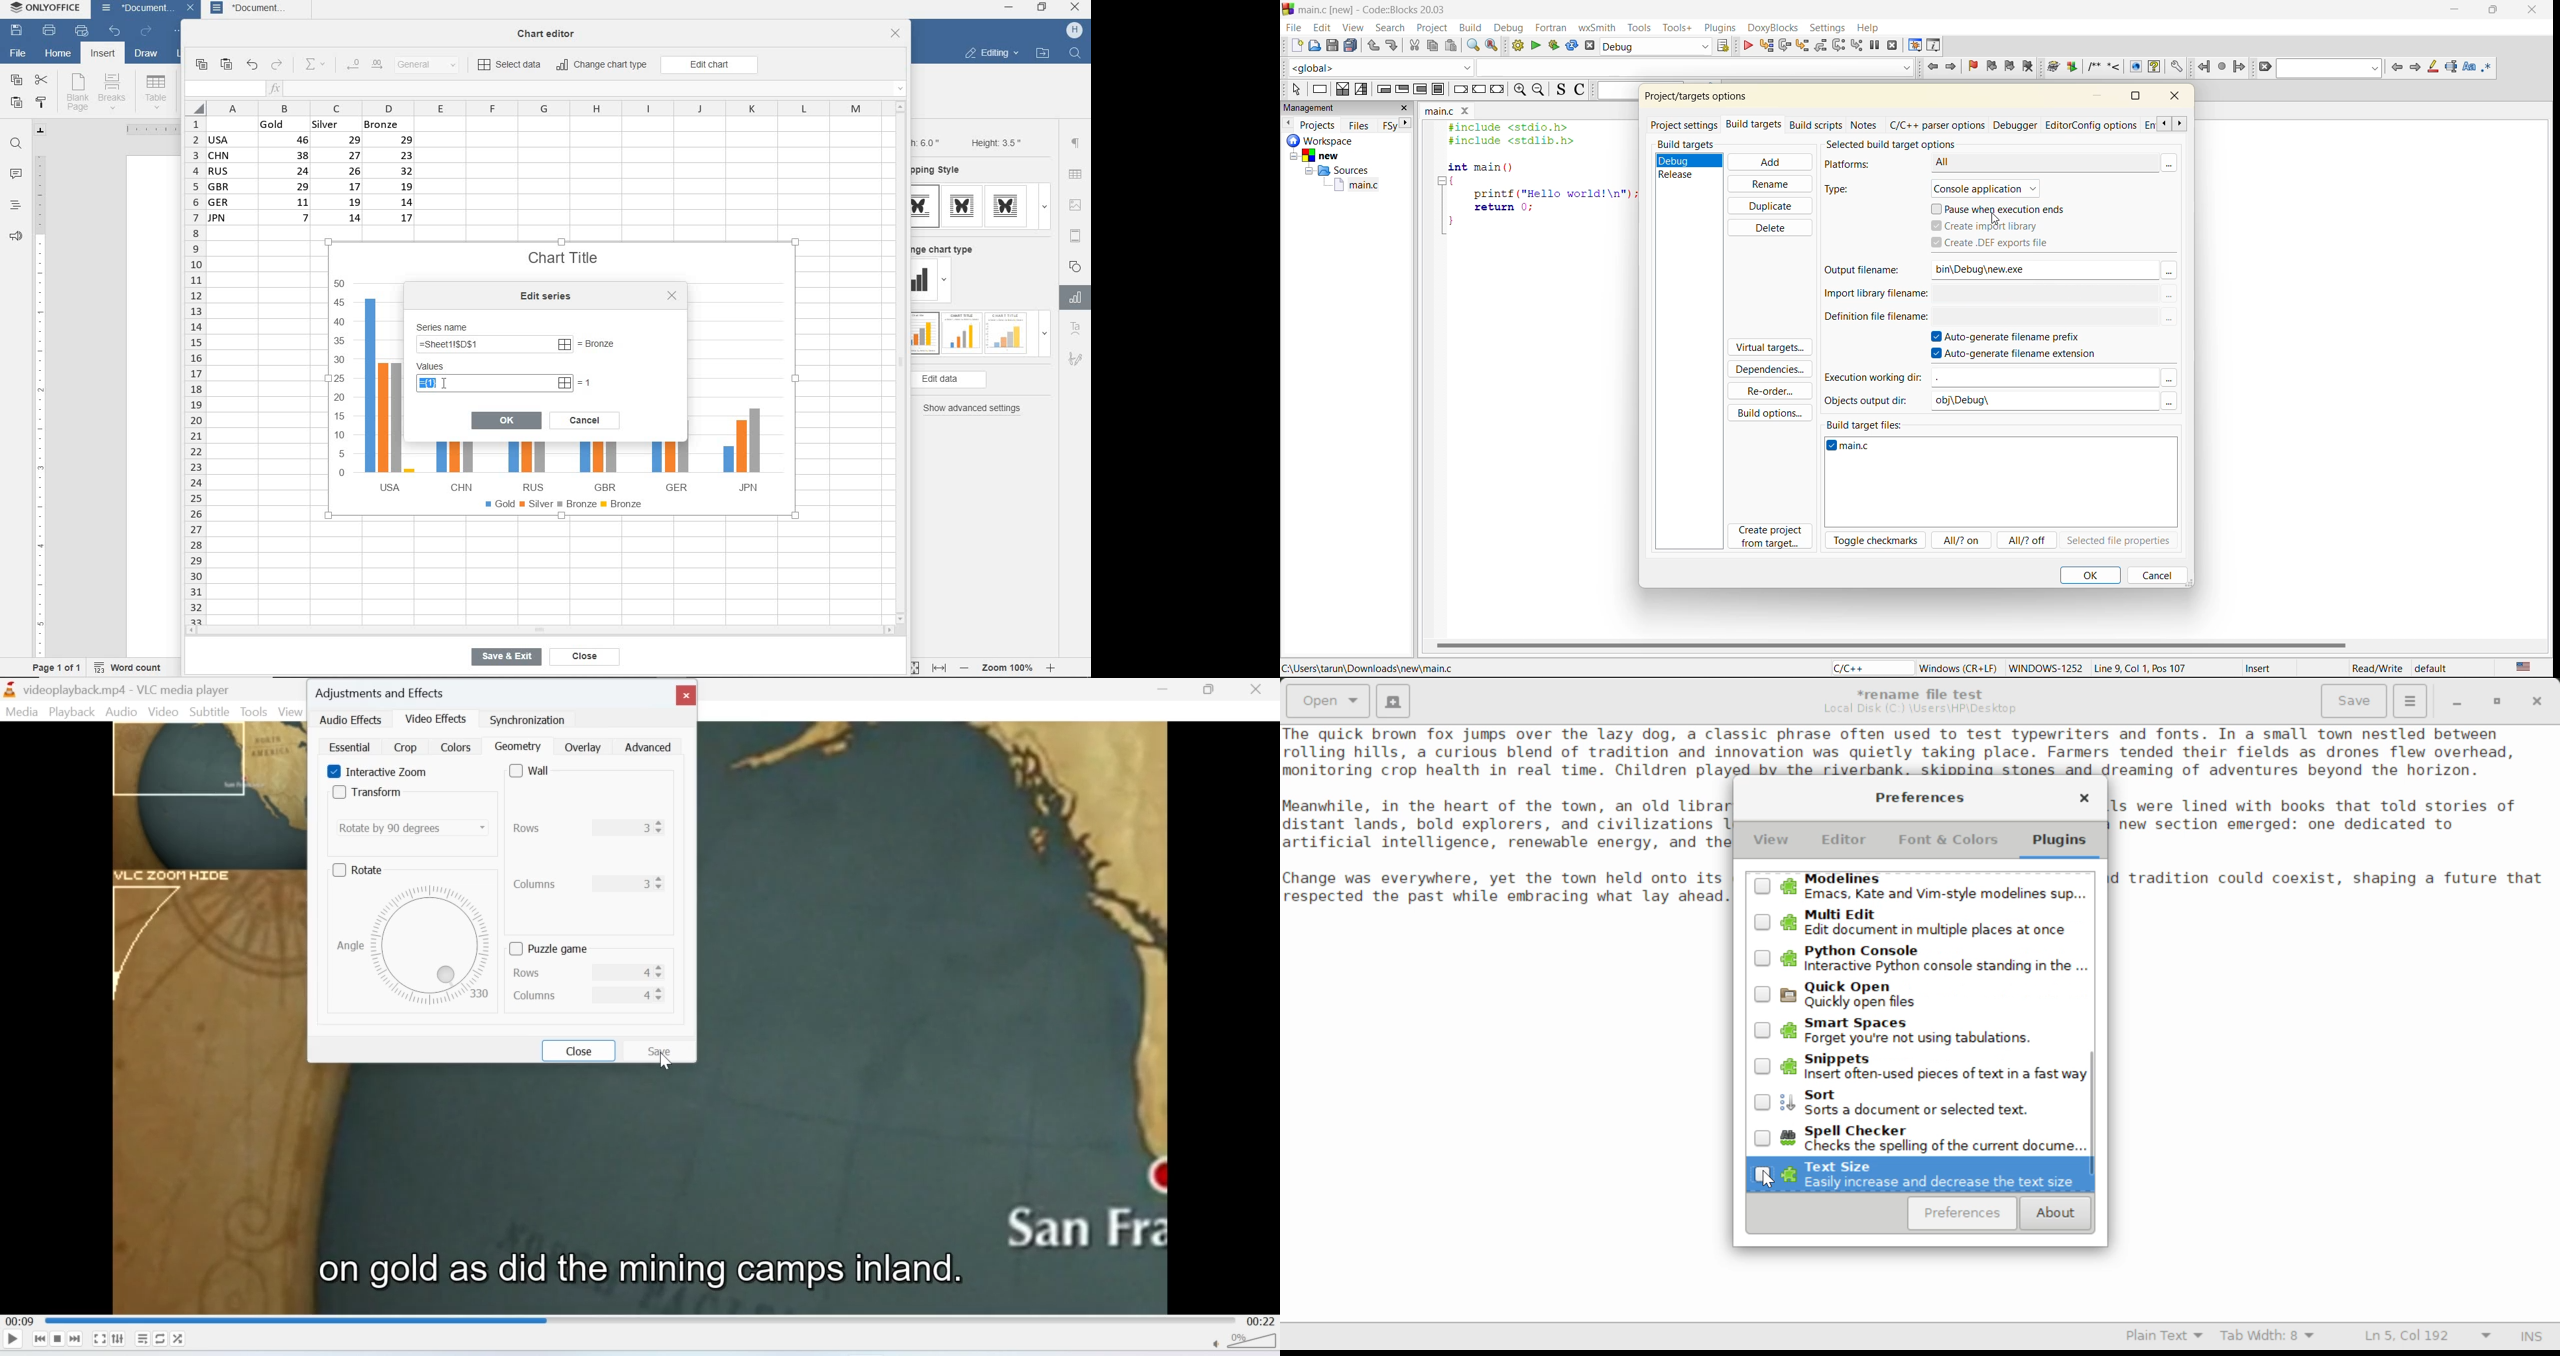  I want to click on ok, so click(507, 420).